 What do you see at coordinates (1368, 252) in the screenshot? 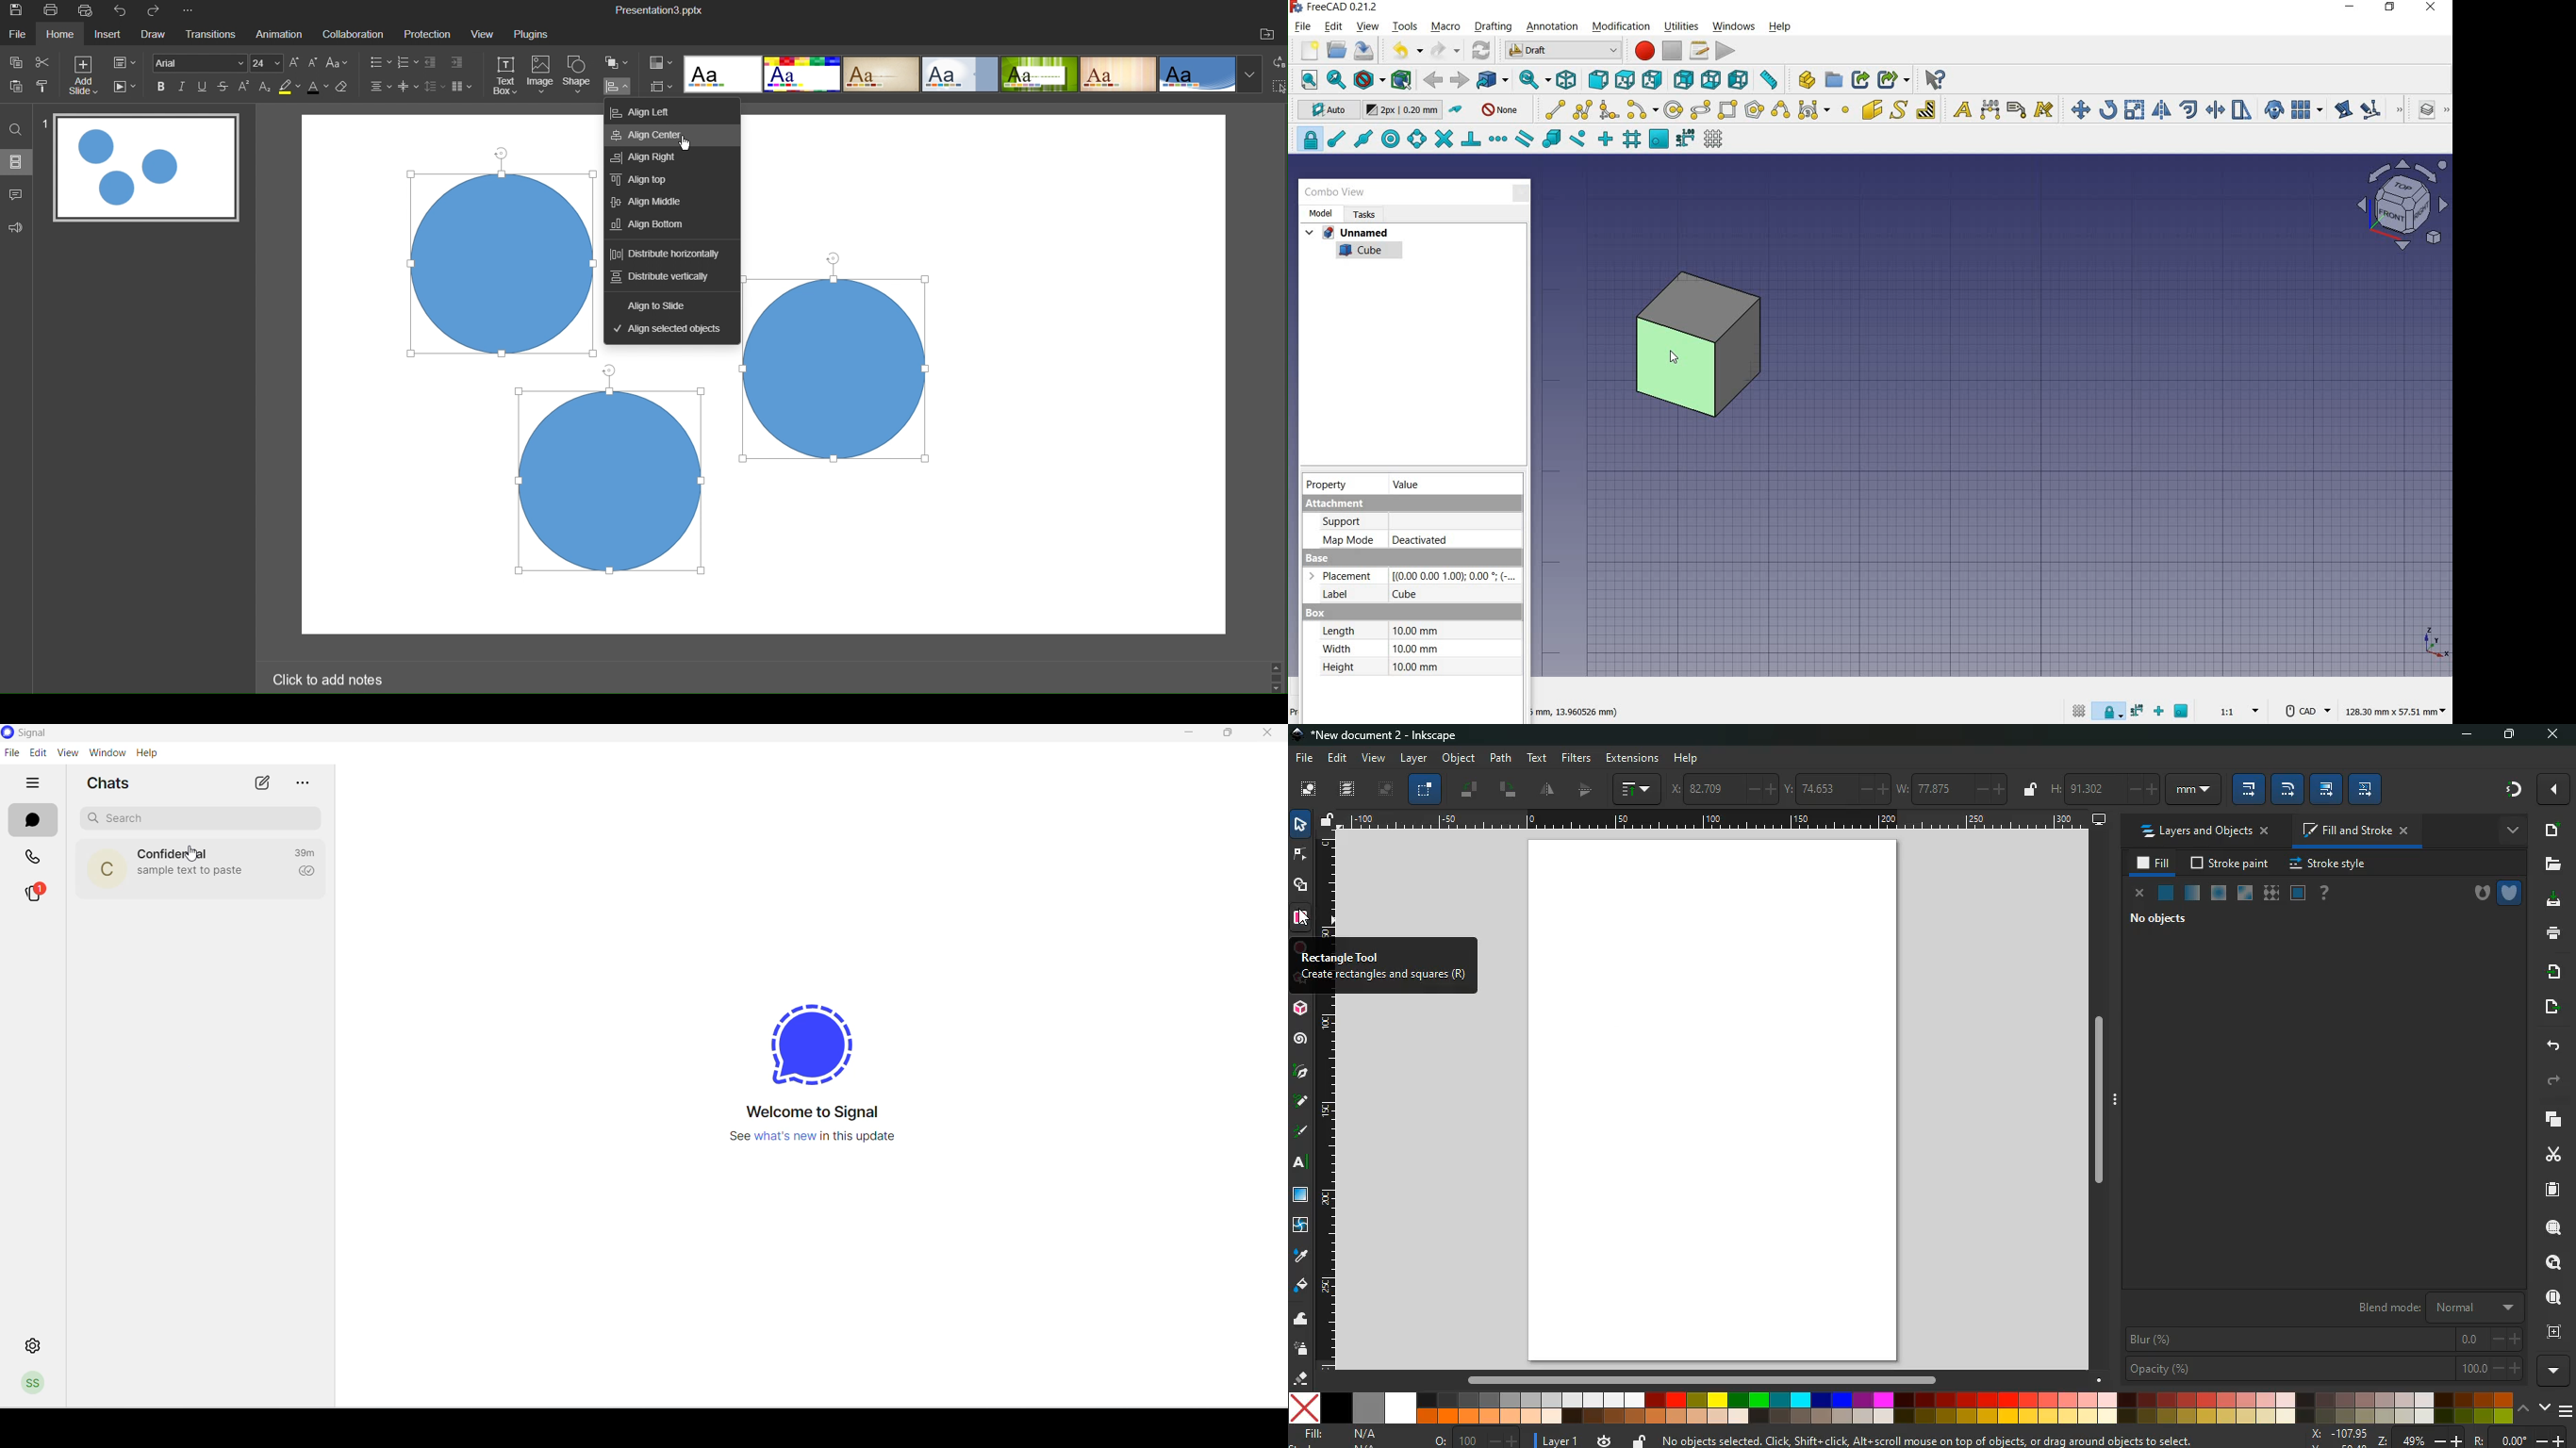
I see `cube` at bounding box center [1368, 252].